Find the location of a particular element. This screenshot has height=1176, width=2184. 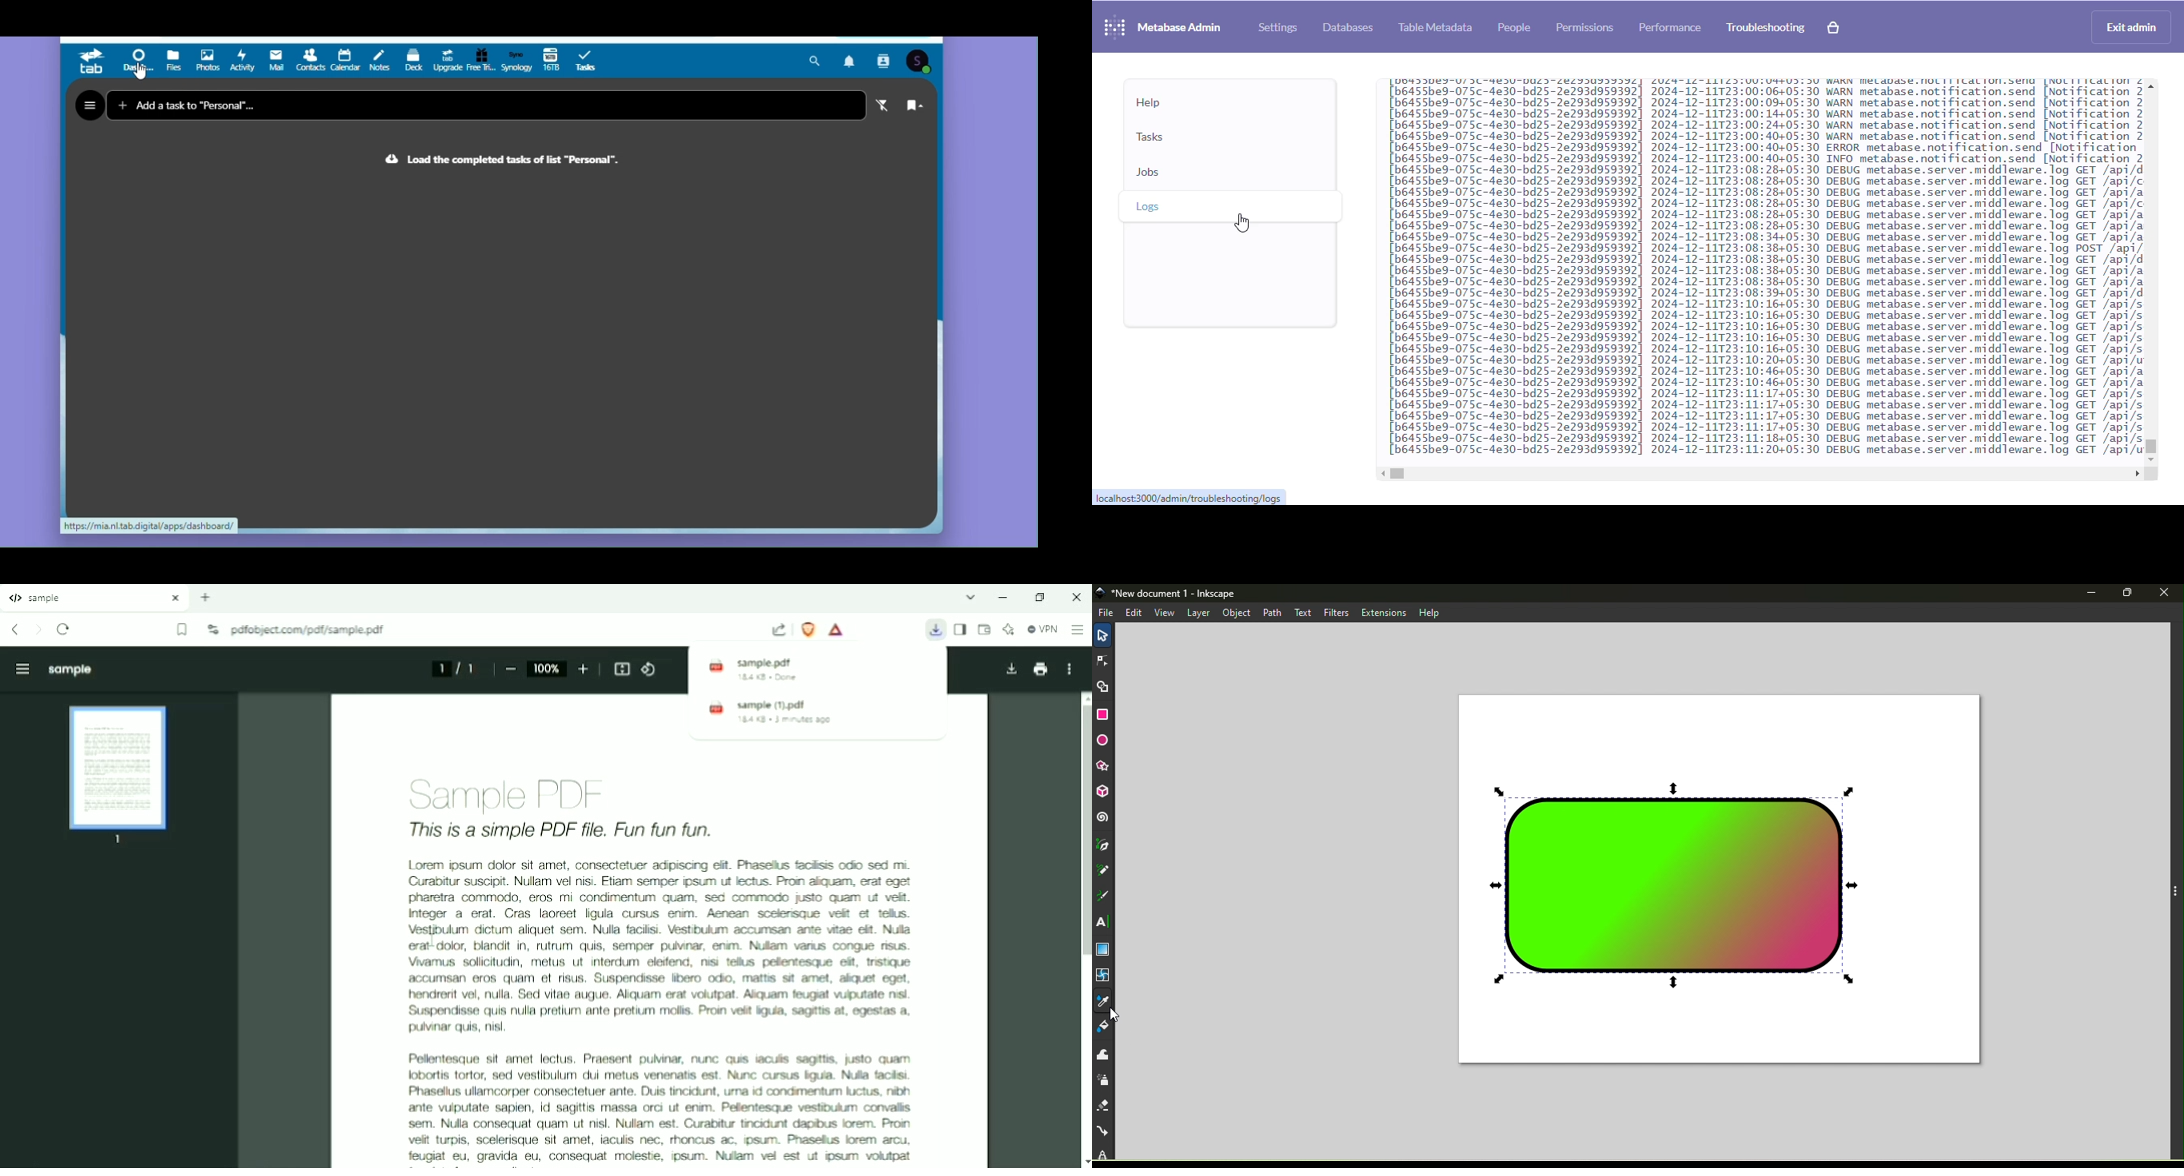

16 T B is located at coordinates (552, 61).